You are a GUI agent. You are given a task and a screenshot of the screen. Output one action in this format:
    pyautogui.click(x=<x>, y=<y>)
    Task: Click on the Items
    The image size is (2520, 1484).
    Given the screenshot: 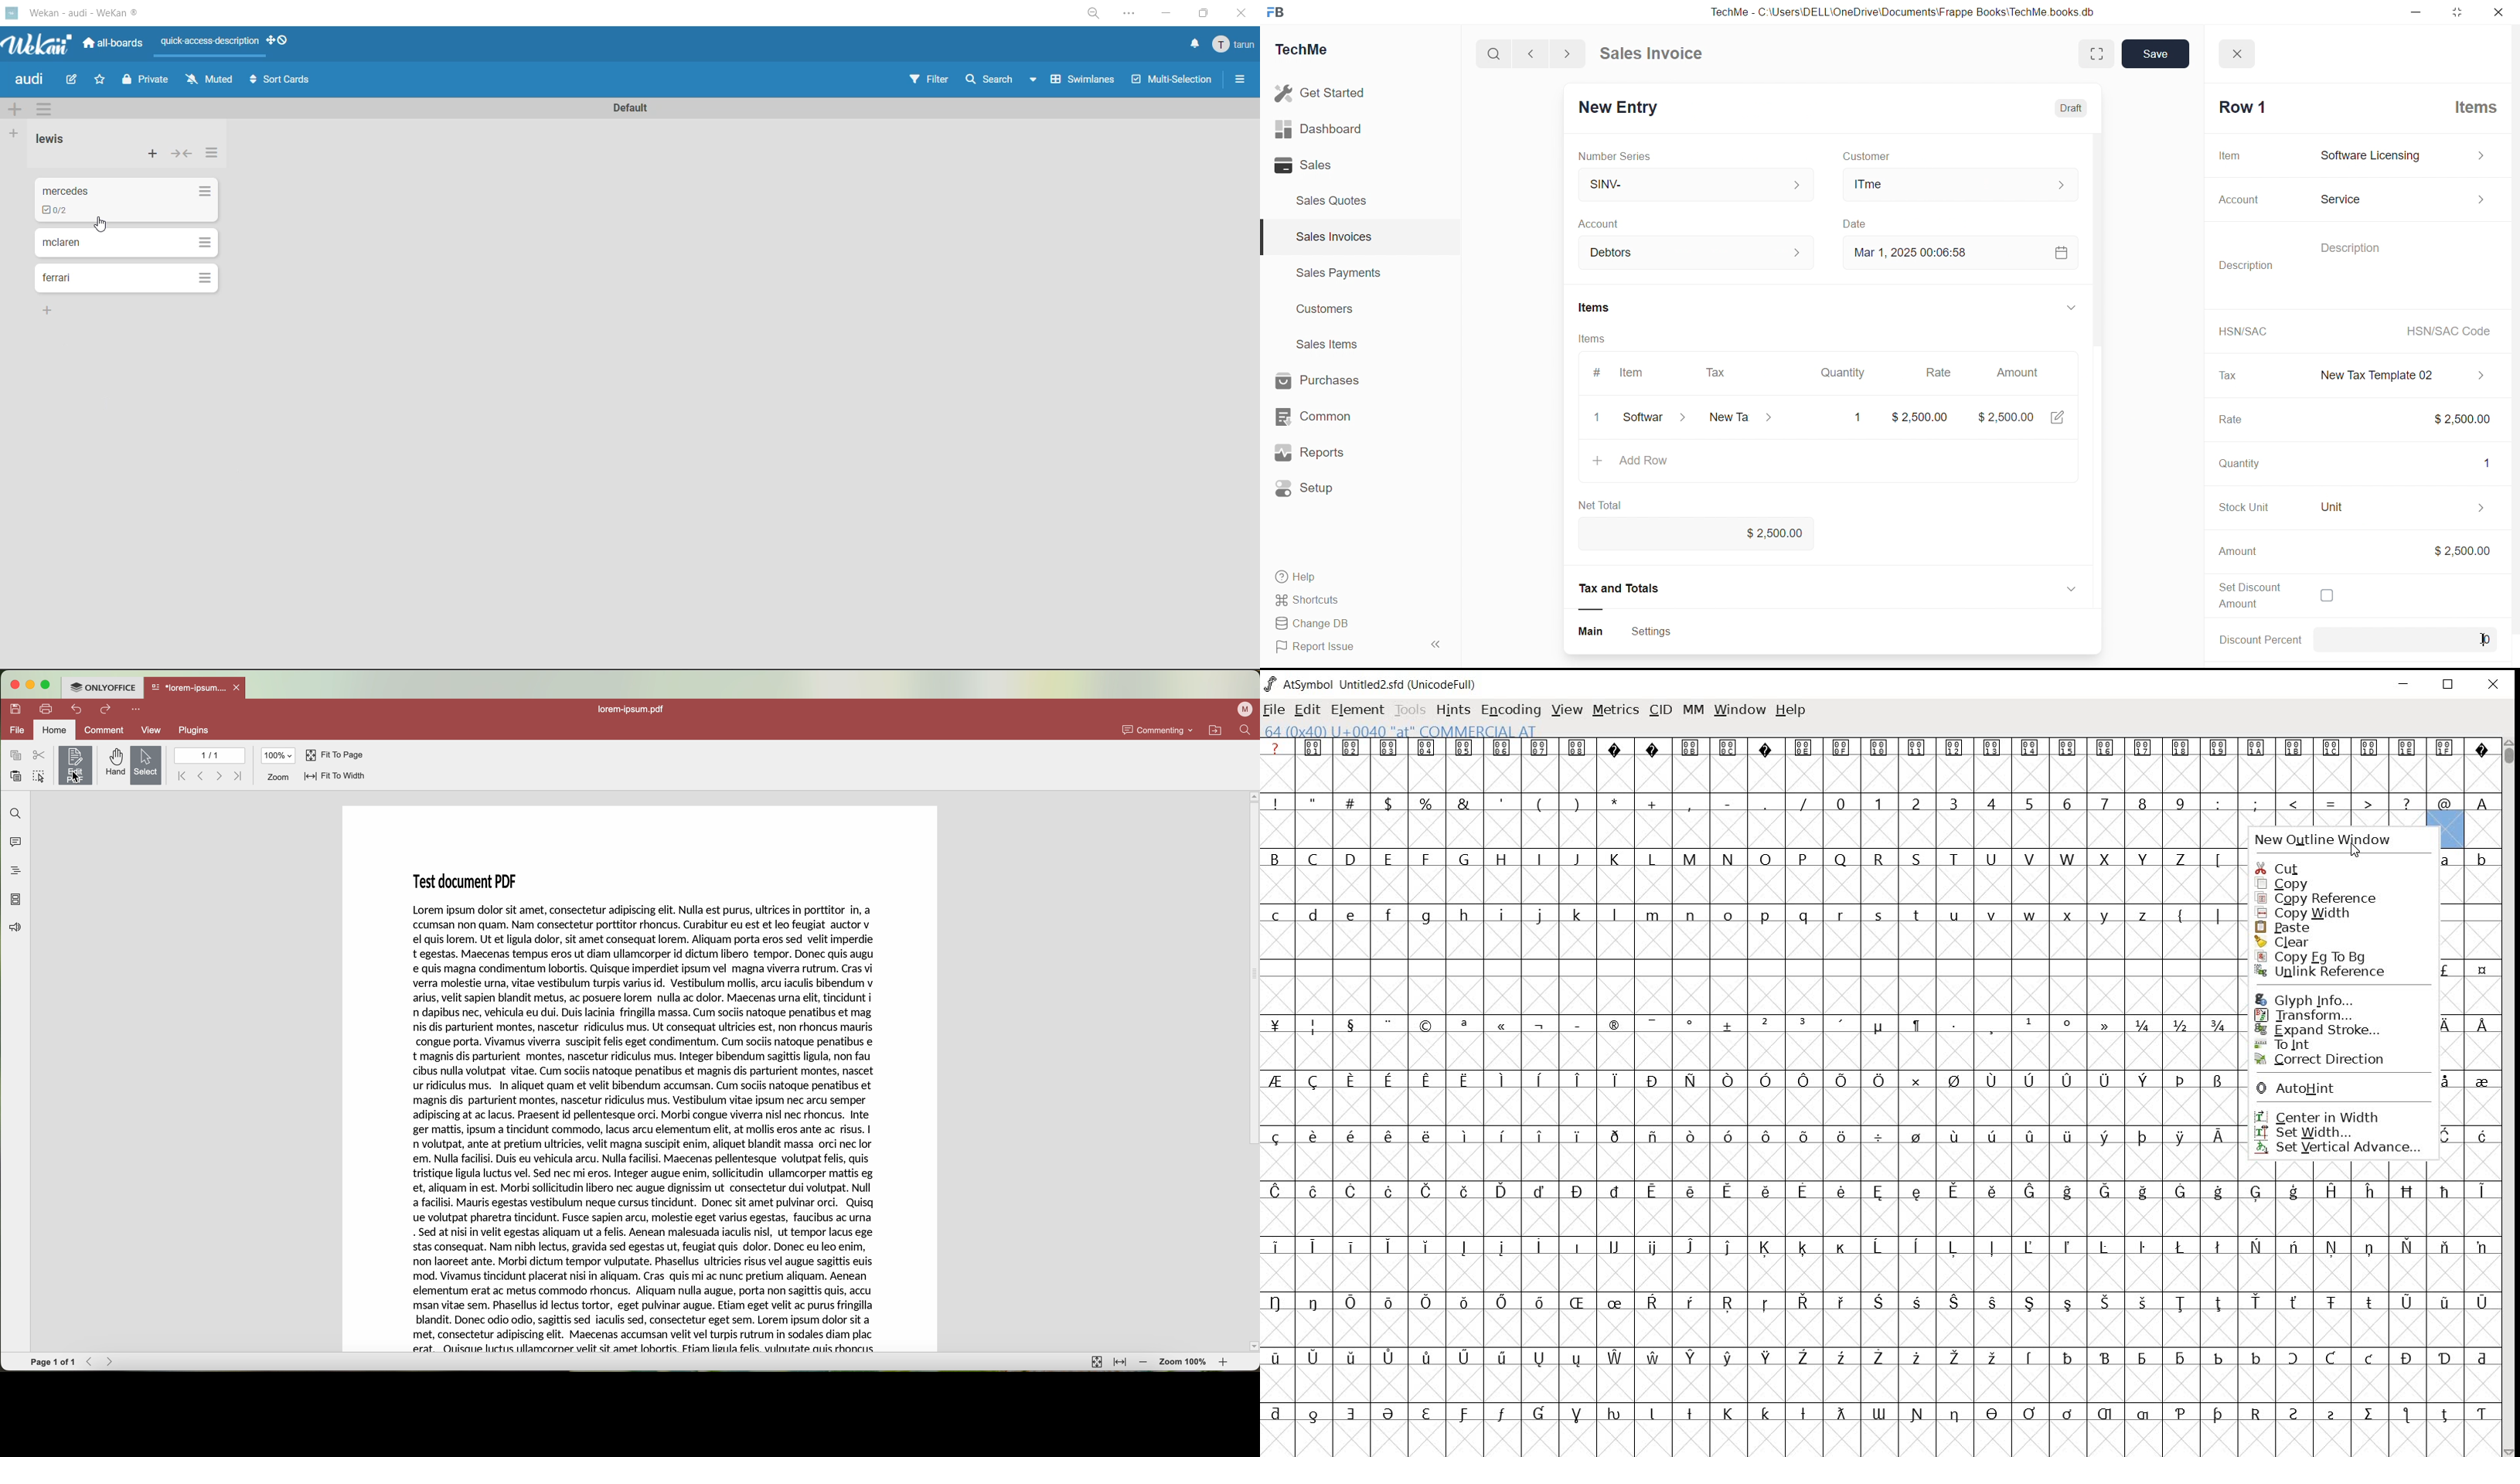 What is the action you would take?
    pyautogui.click(x=1601, y=305)
    